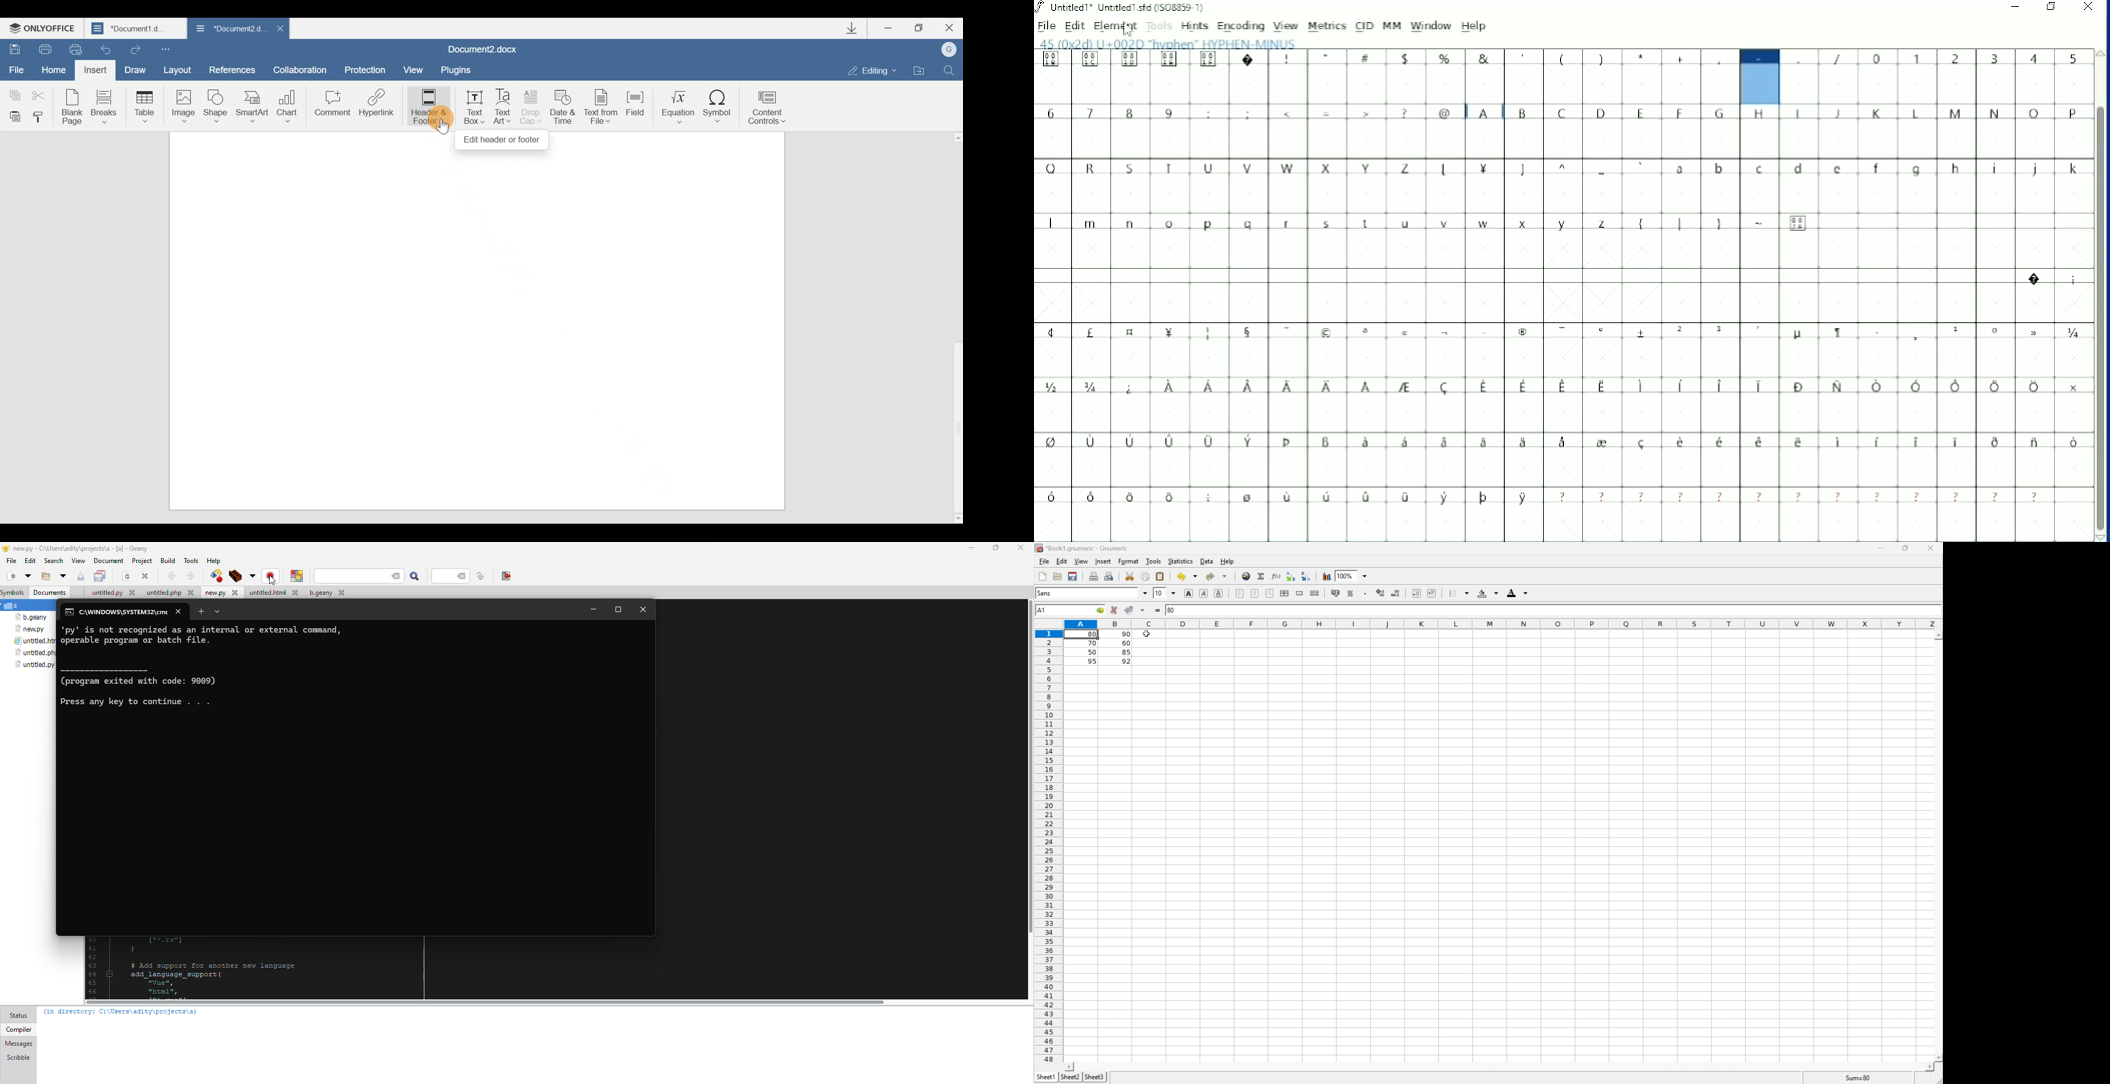 This screenshot has width=2128, height=1092. I want to click on scroll bar, so click(1030, 770).